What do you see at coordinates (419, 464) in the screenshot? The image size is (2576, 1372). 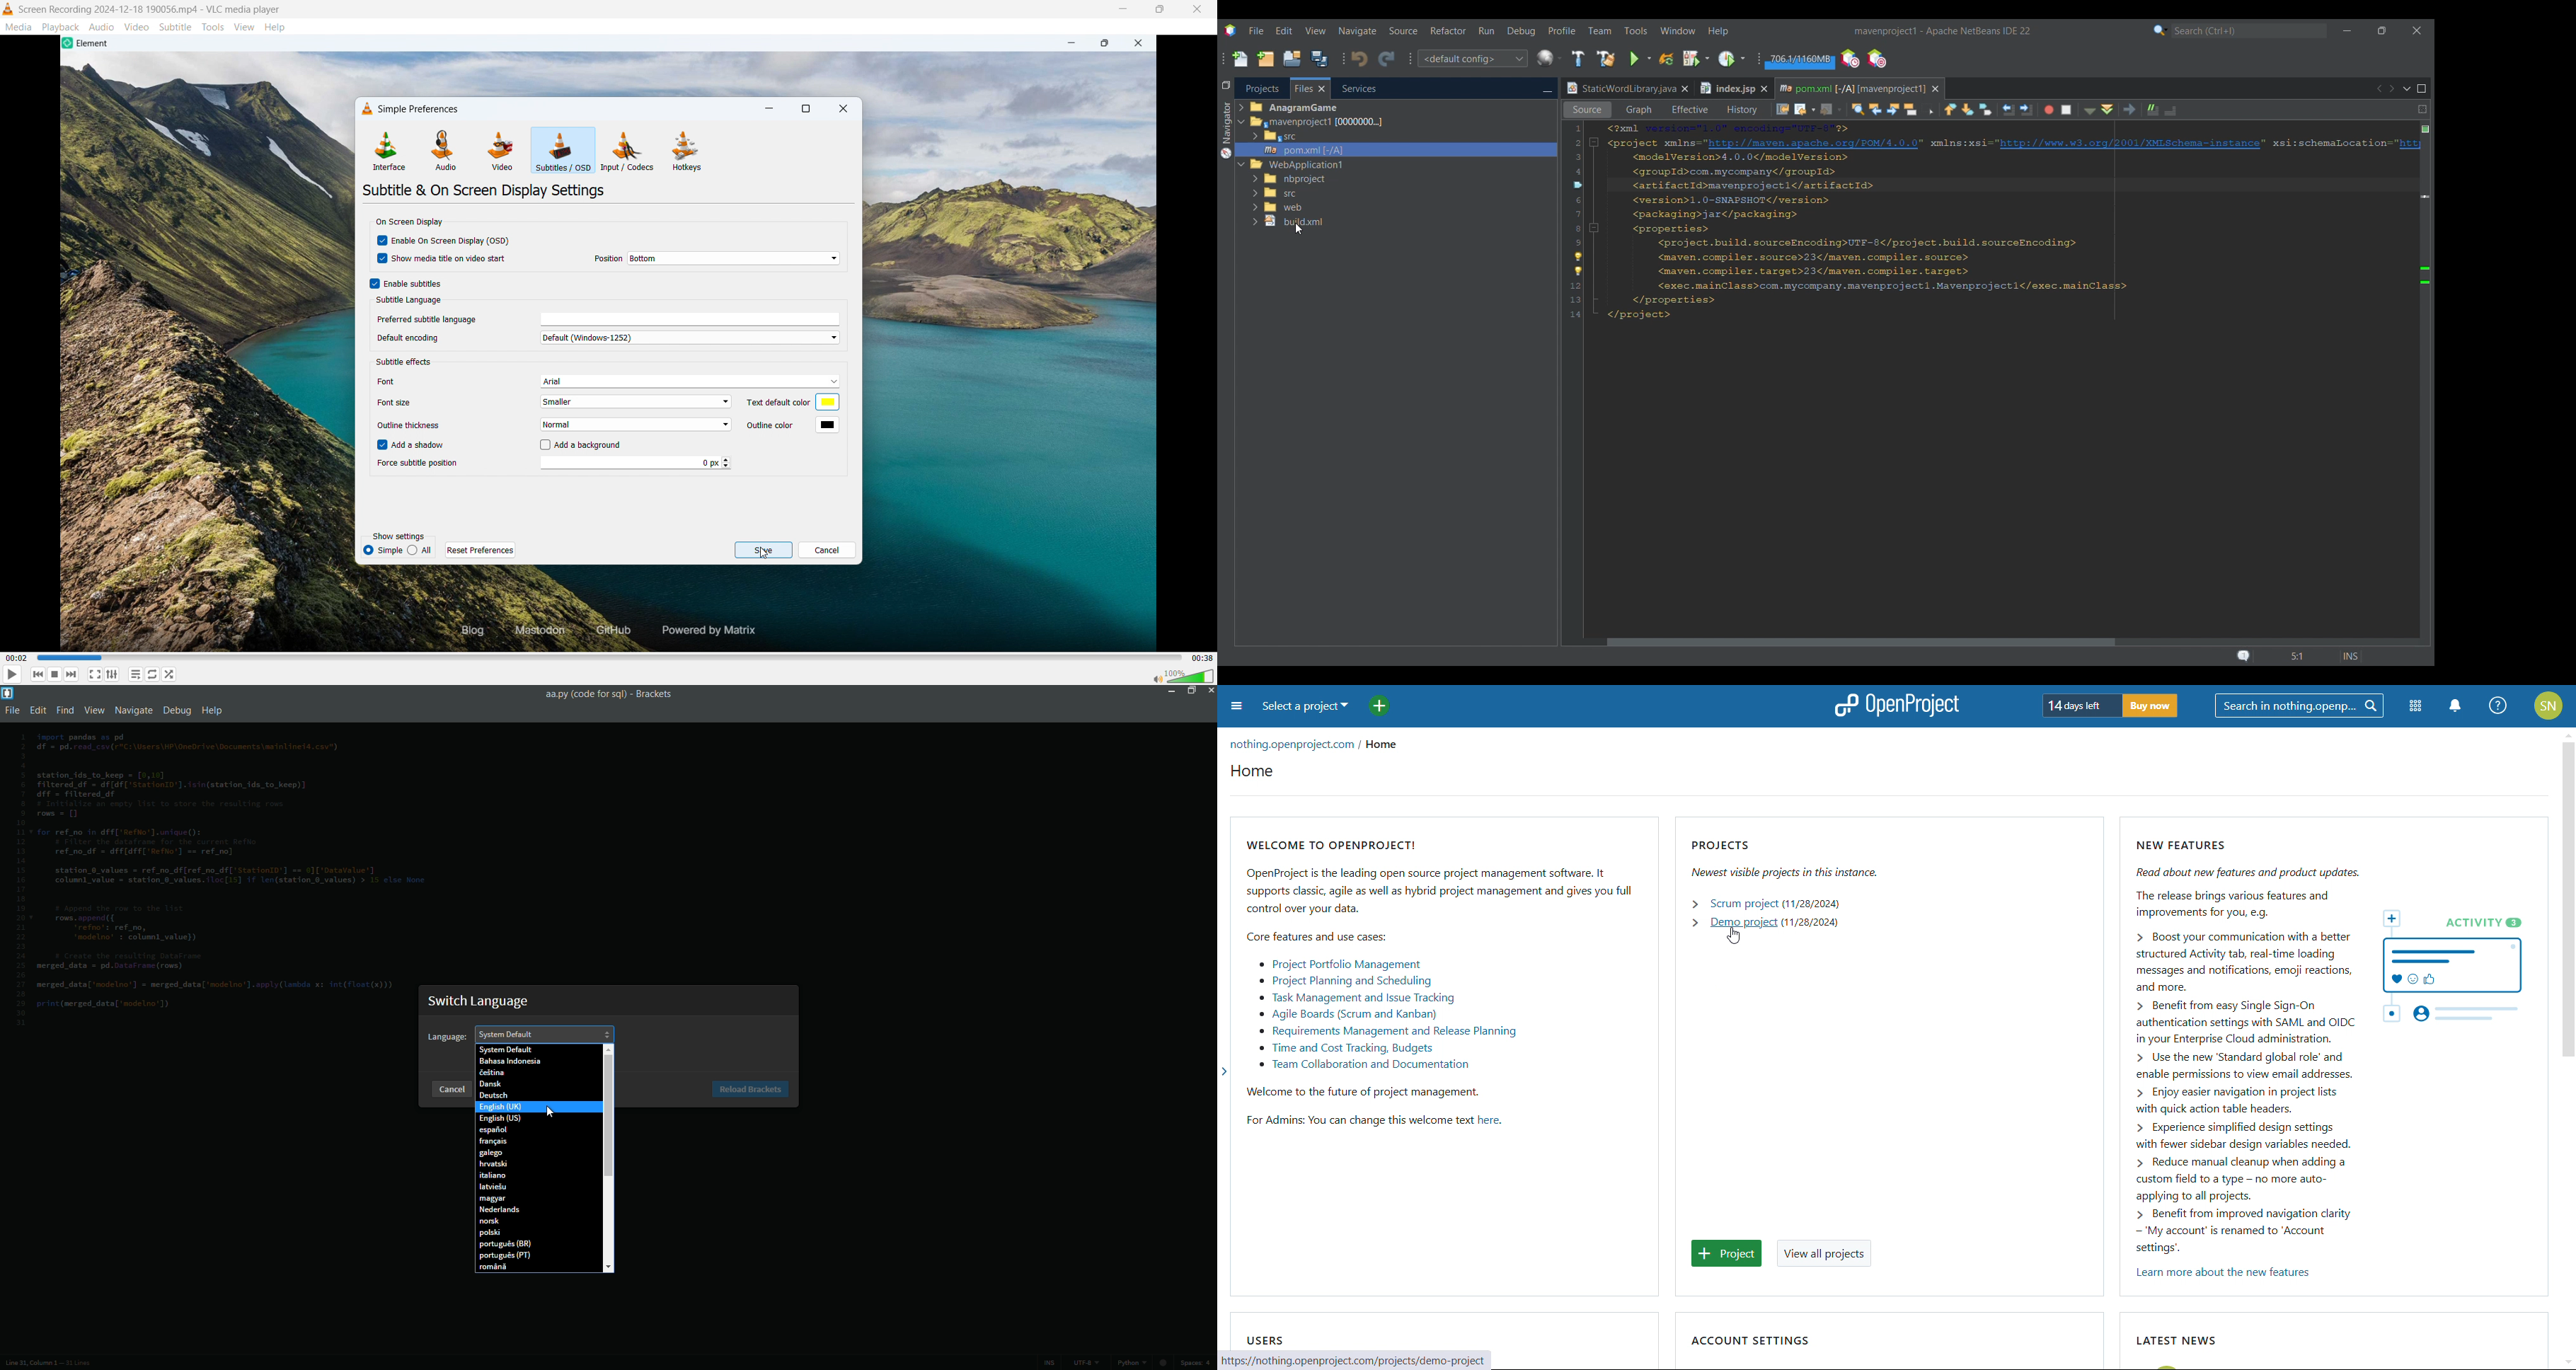 I see `Force subtitle position` at bounding box center [419, 464].